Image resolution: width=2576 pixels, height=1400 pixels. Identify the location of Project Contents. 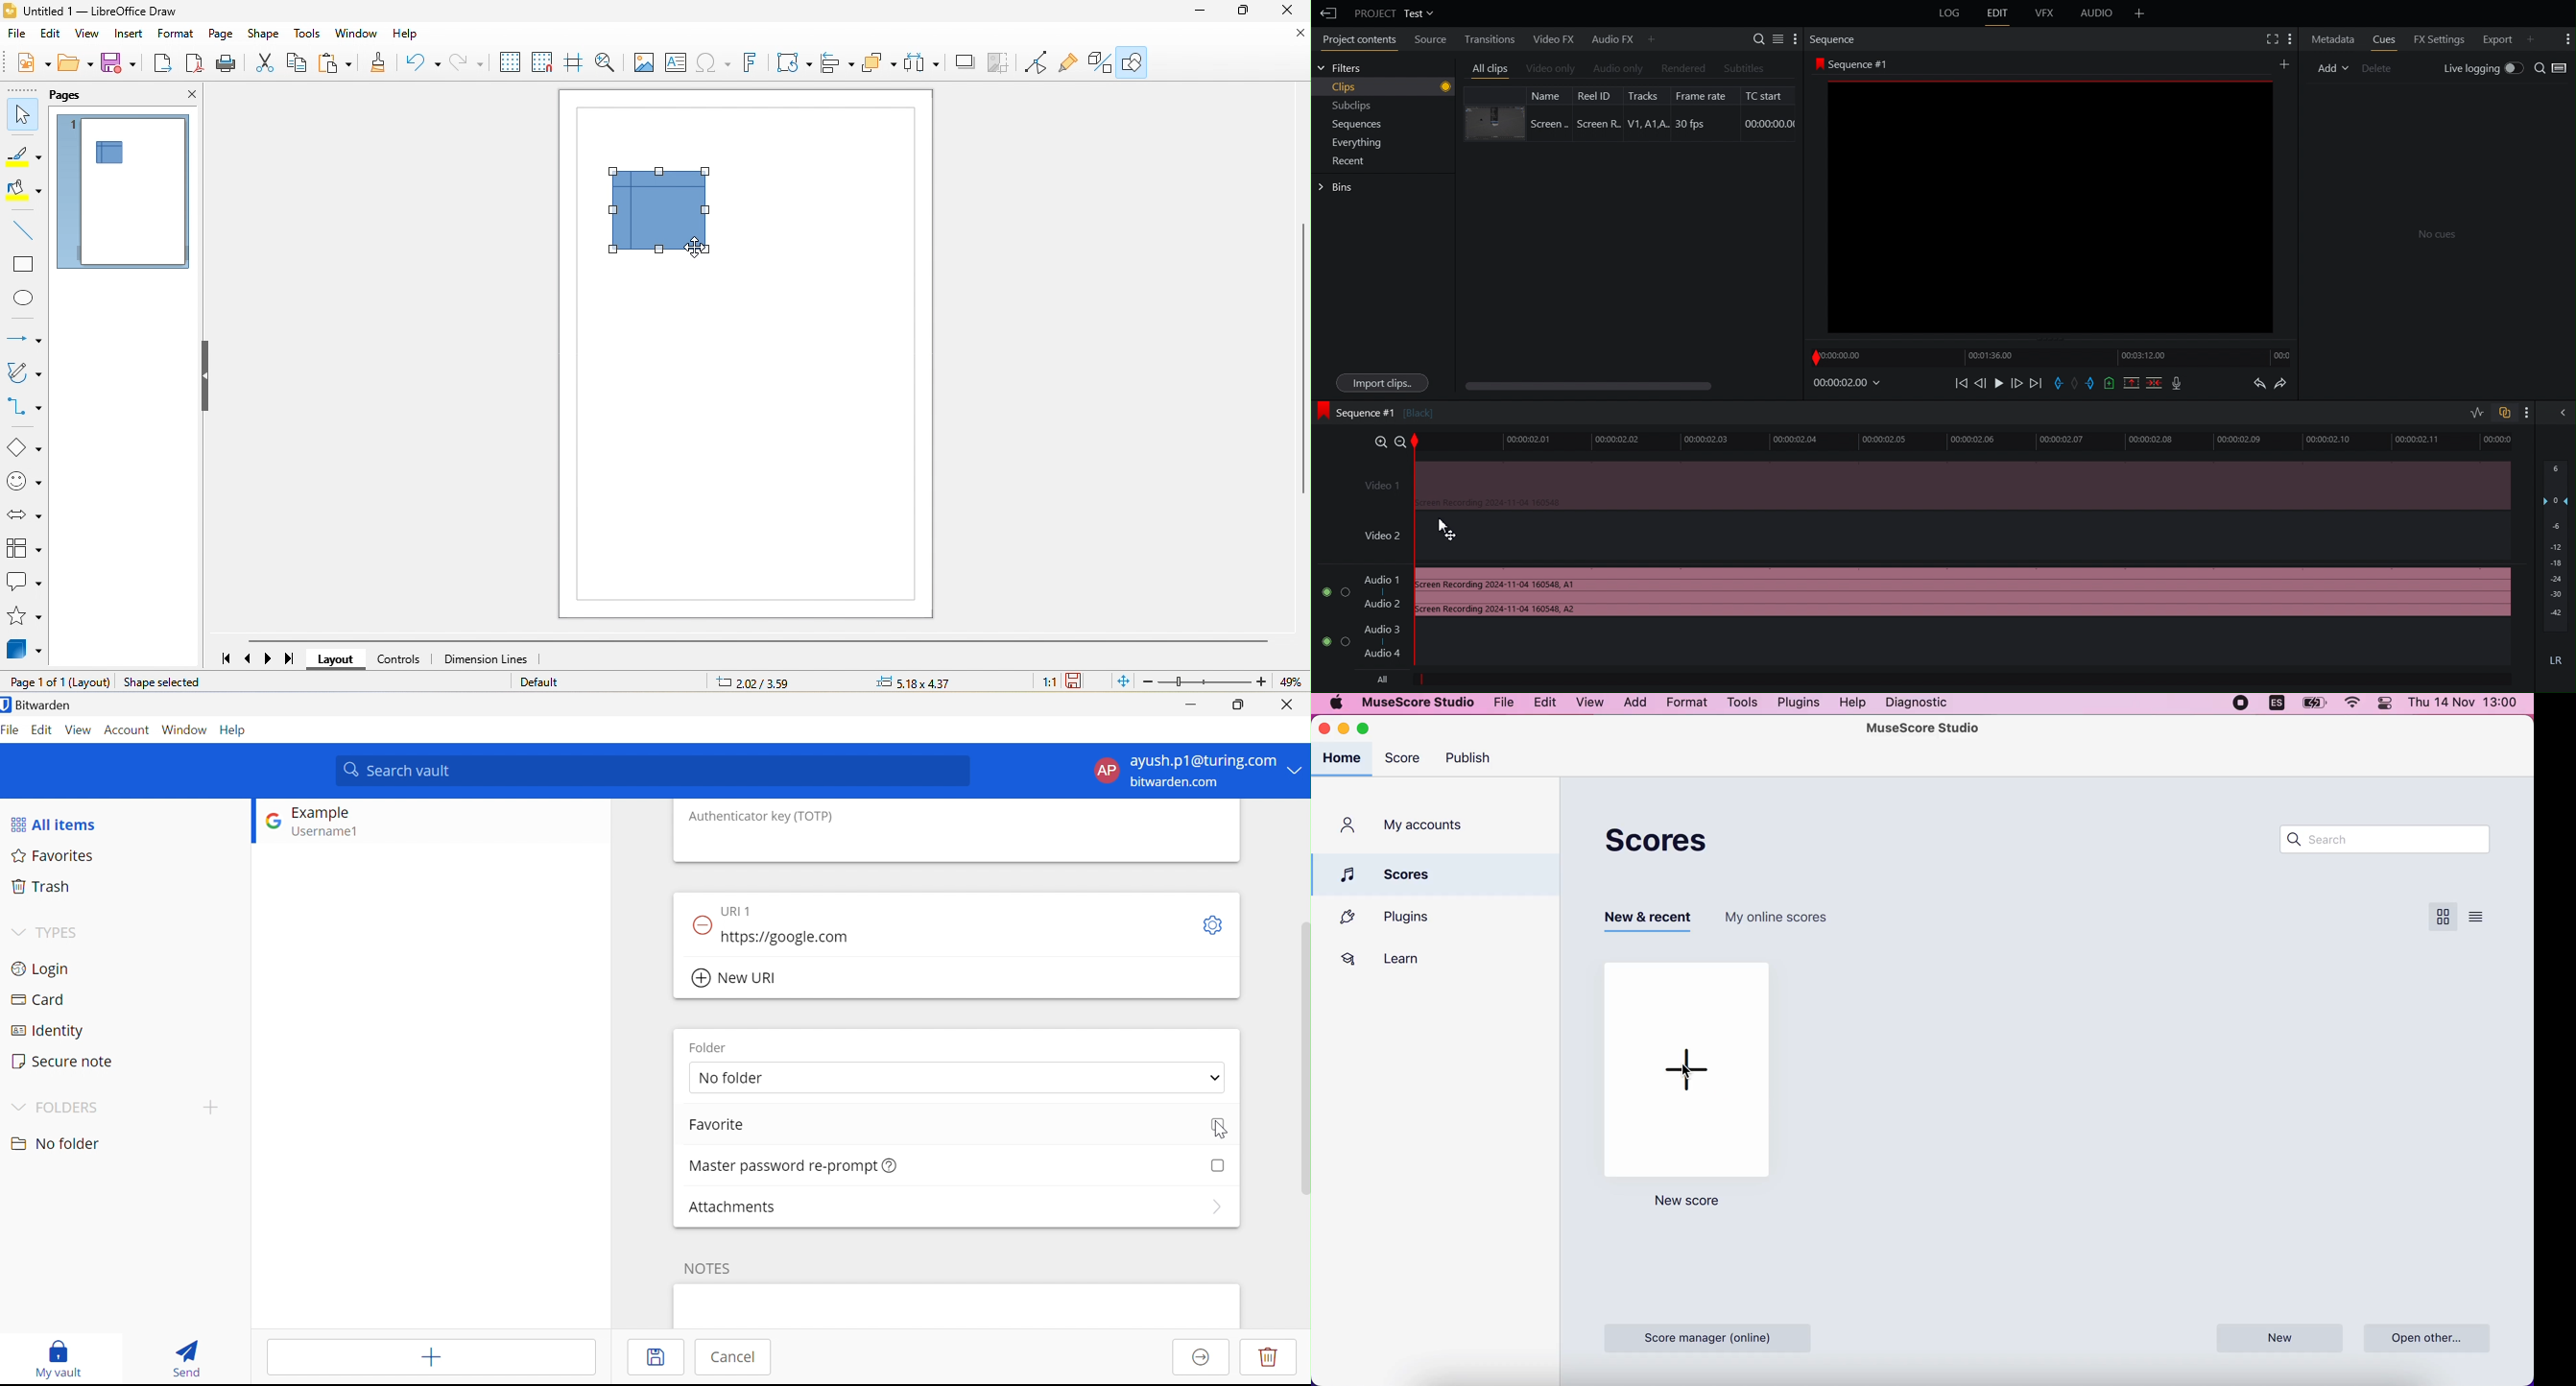
(1359, 39).